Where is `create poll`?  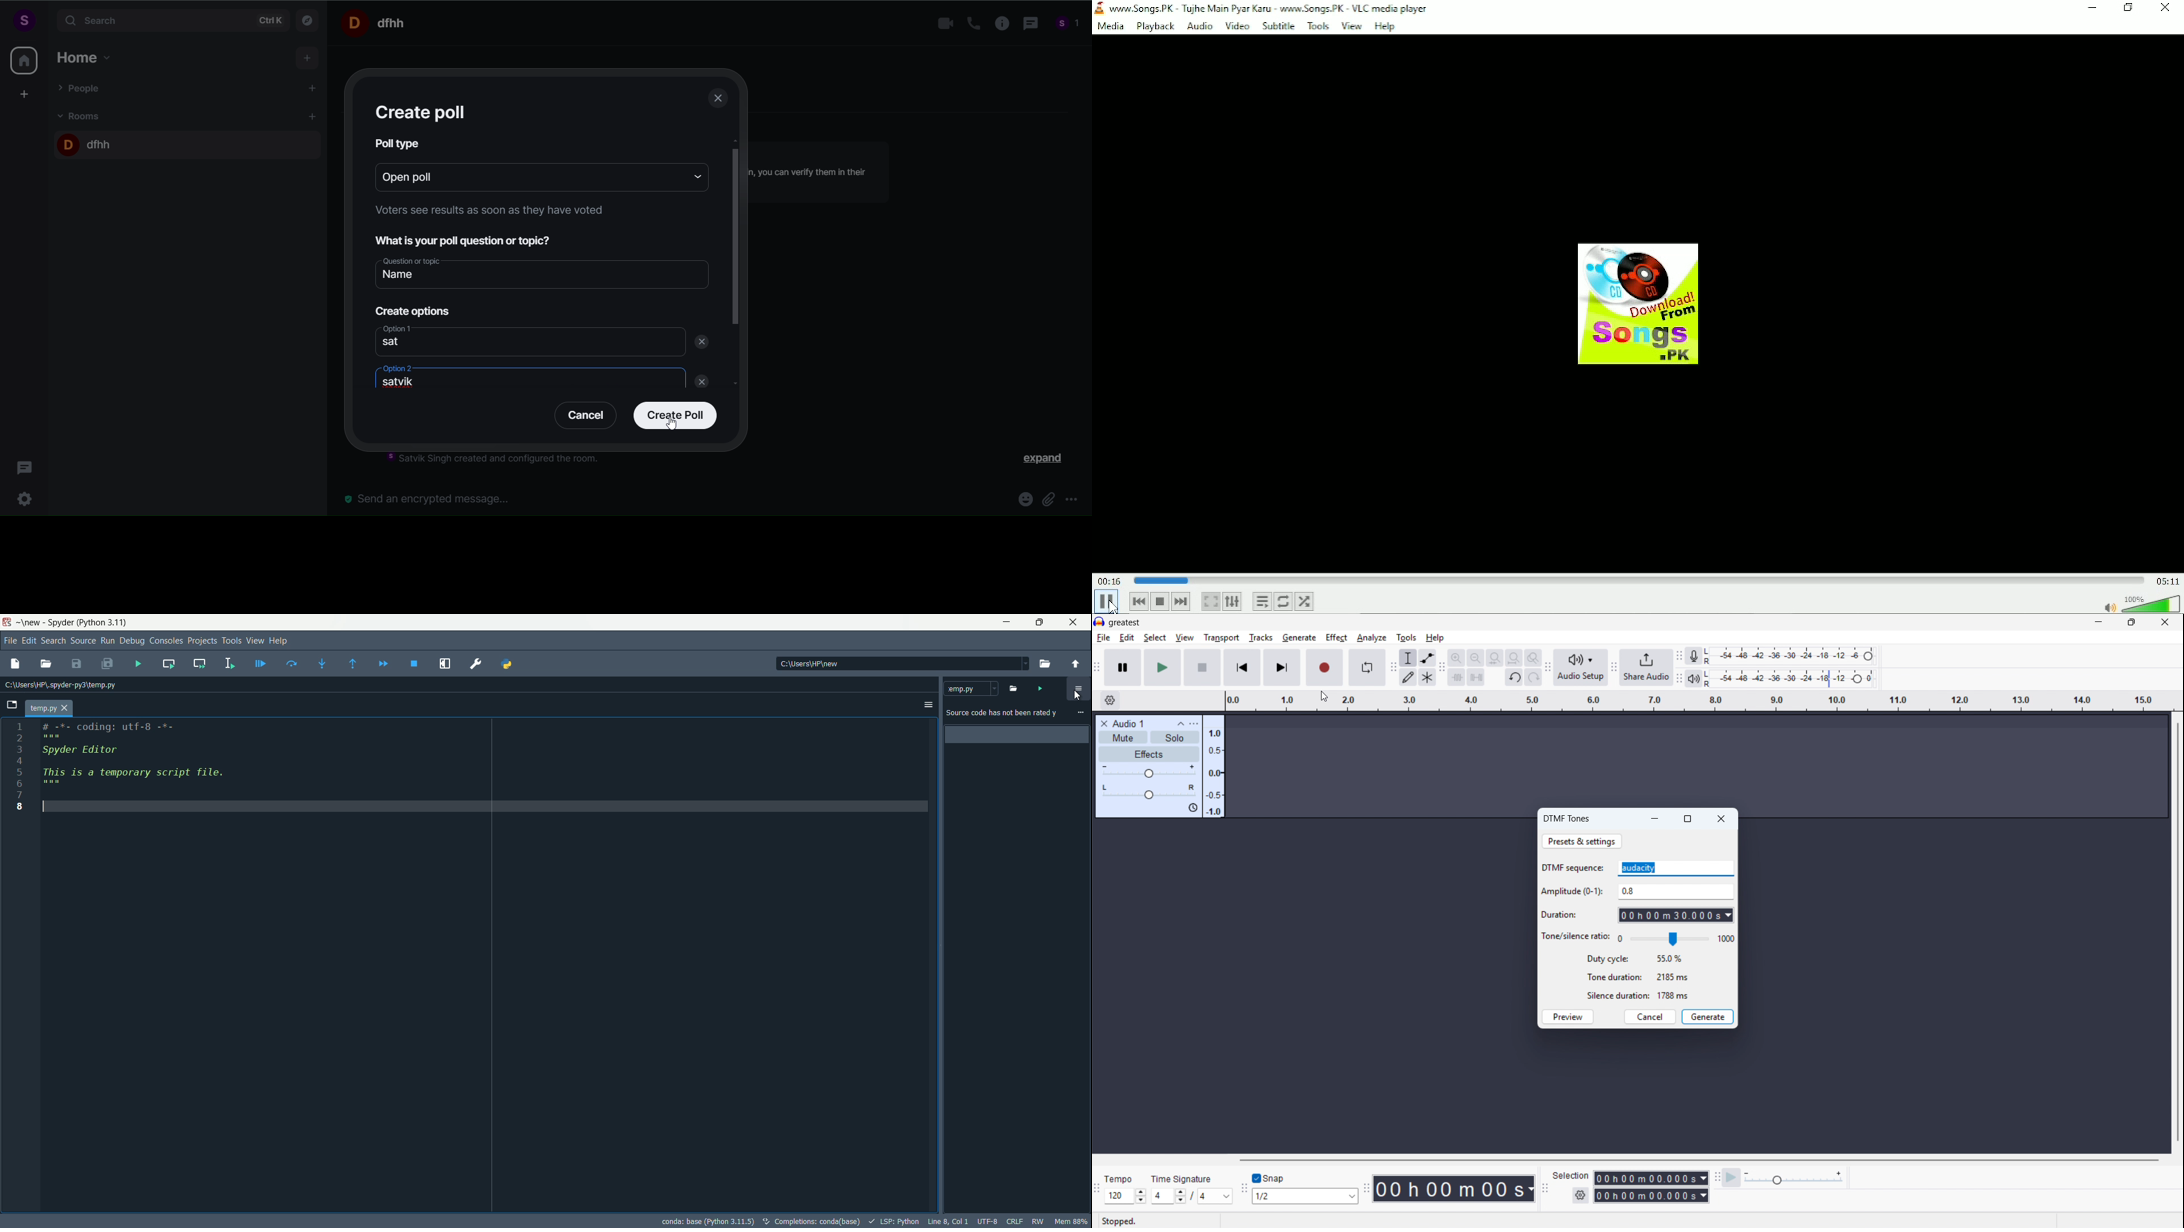 create poll is located at coordinates (672, 417).